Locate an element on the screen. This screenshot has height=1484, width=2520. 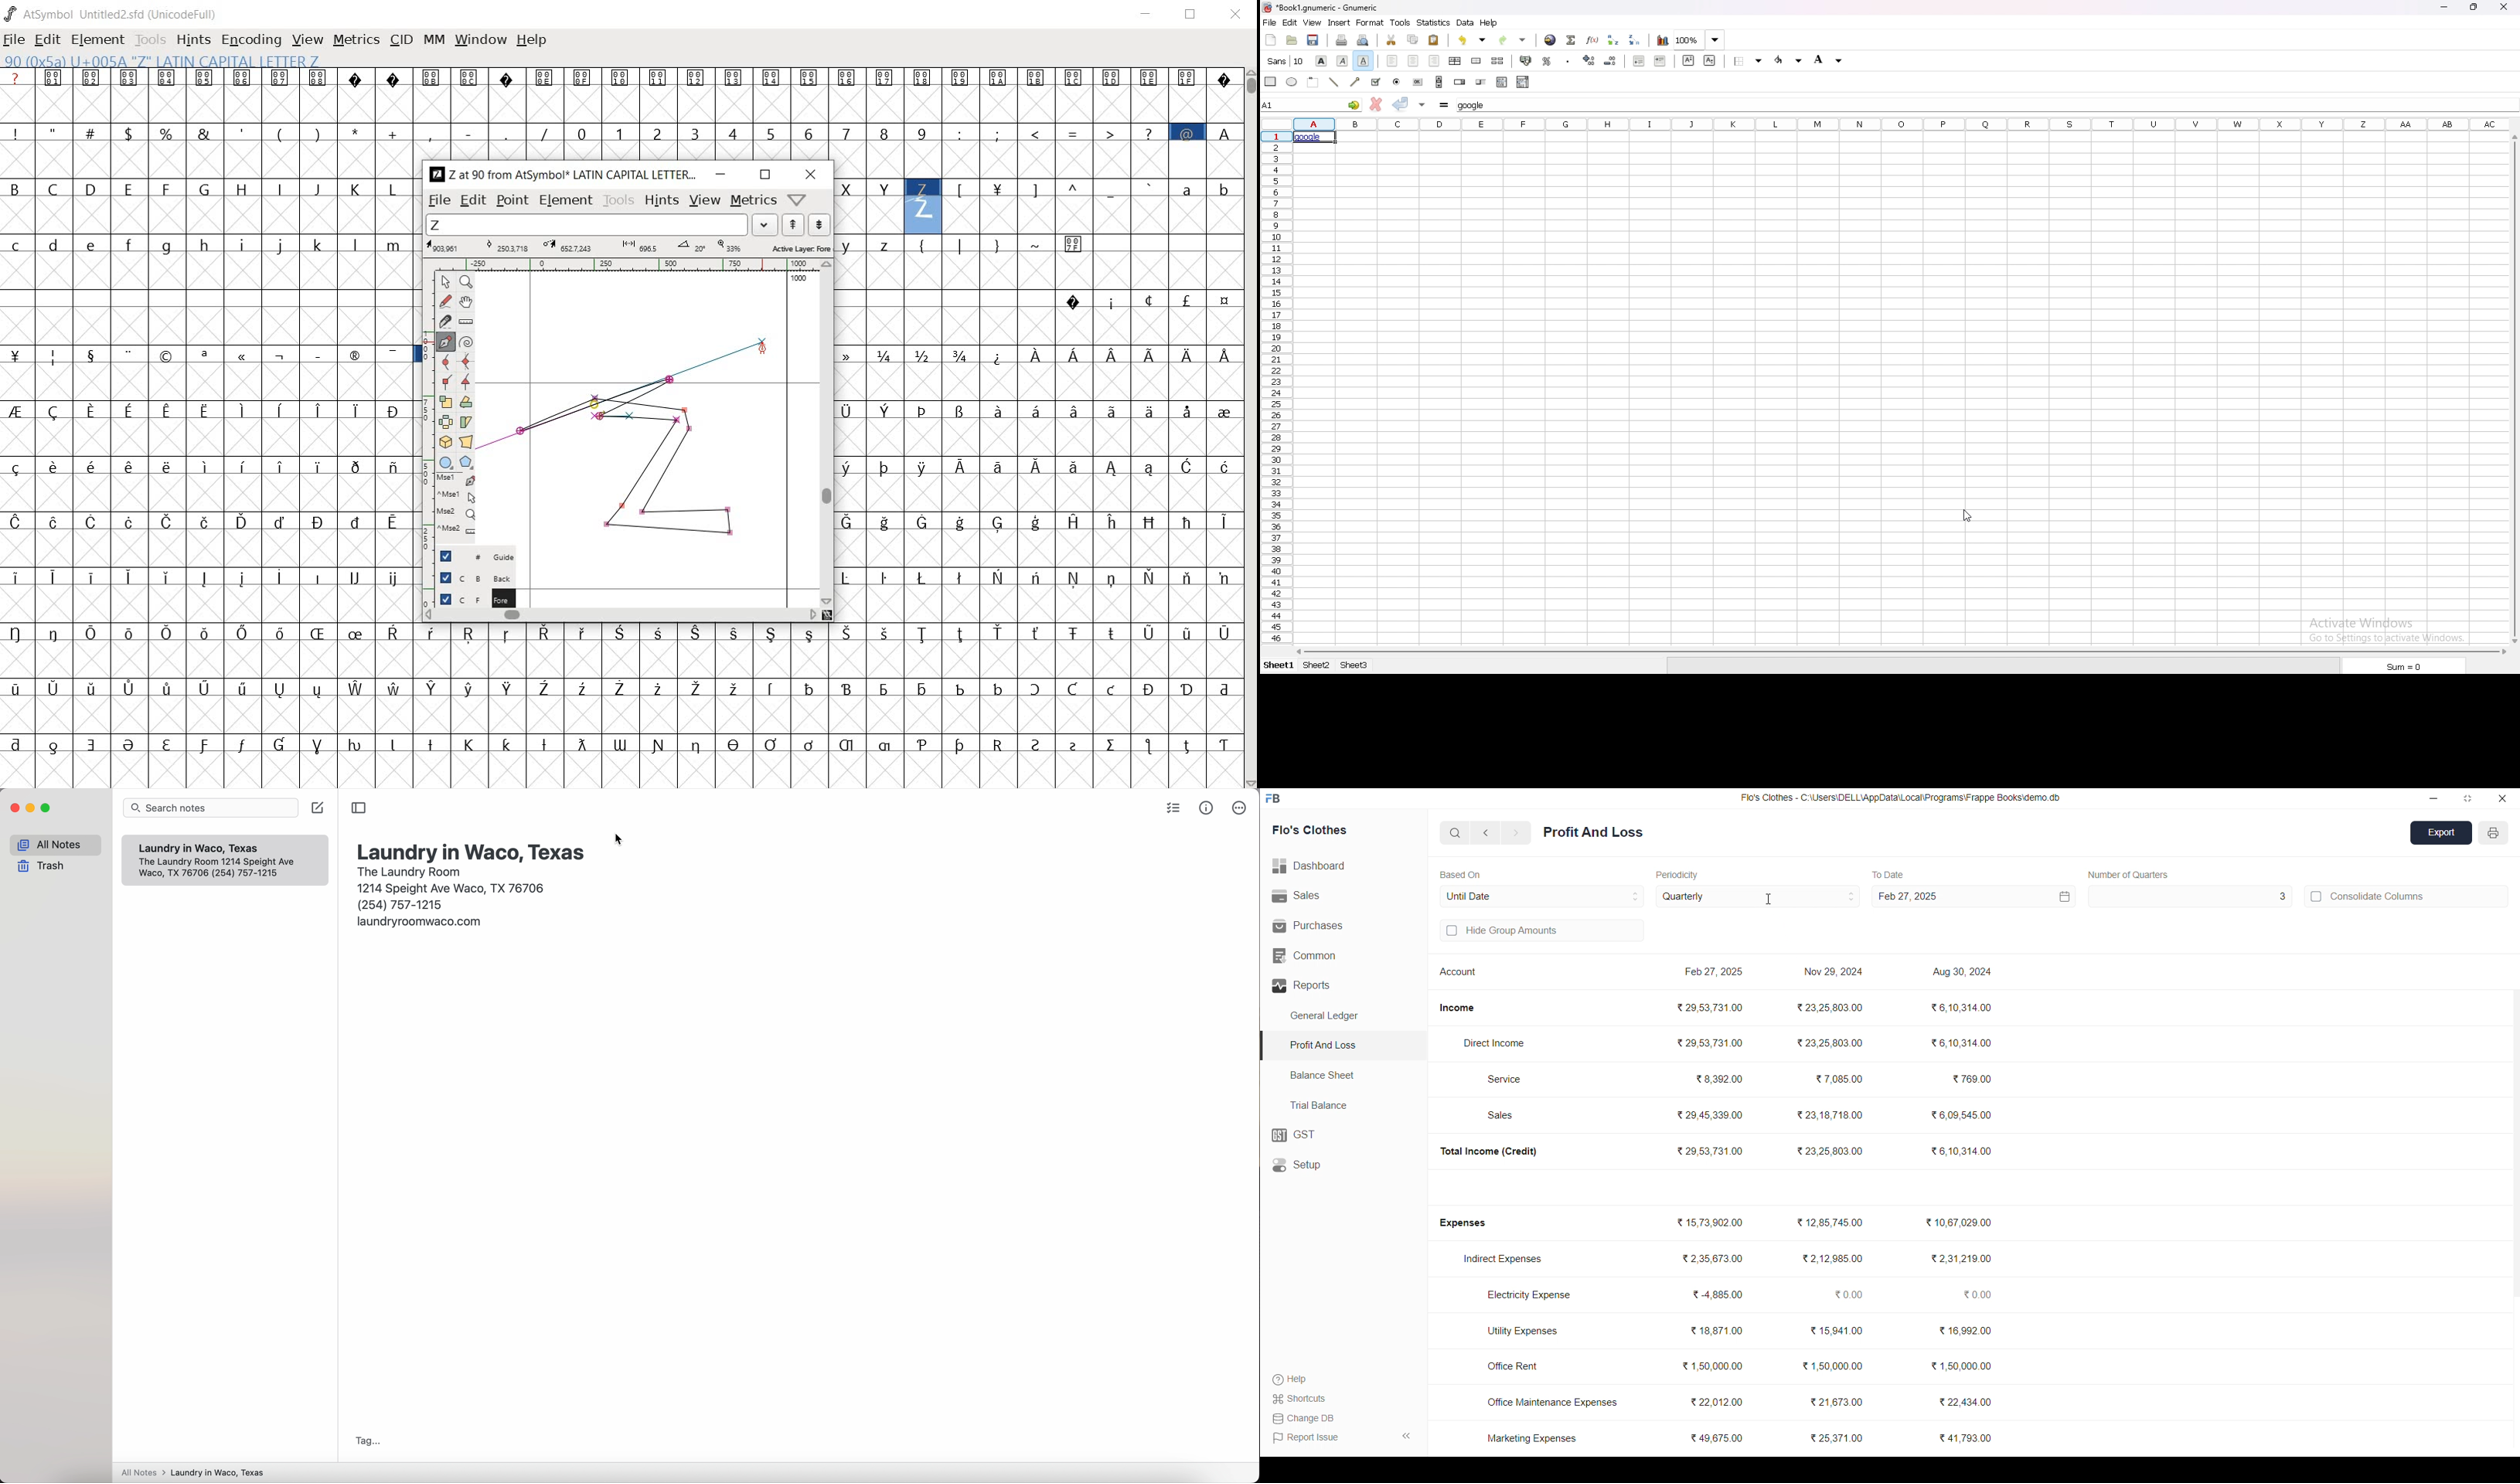
scroll by hand is located at coordinates (468, 302).